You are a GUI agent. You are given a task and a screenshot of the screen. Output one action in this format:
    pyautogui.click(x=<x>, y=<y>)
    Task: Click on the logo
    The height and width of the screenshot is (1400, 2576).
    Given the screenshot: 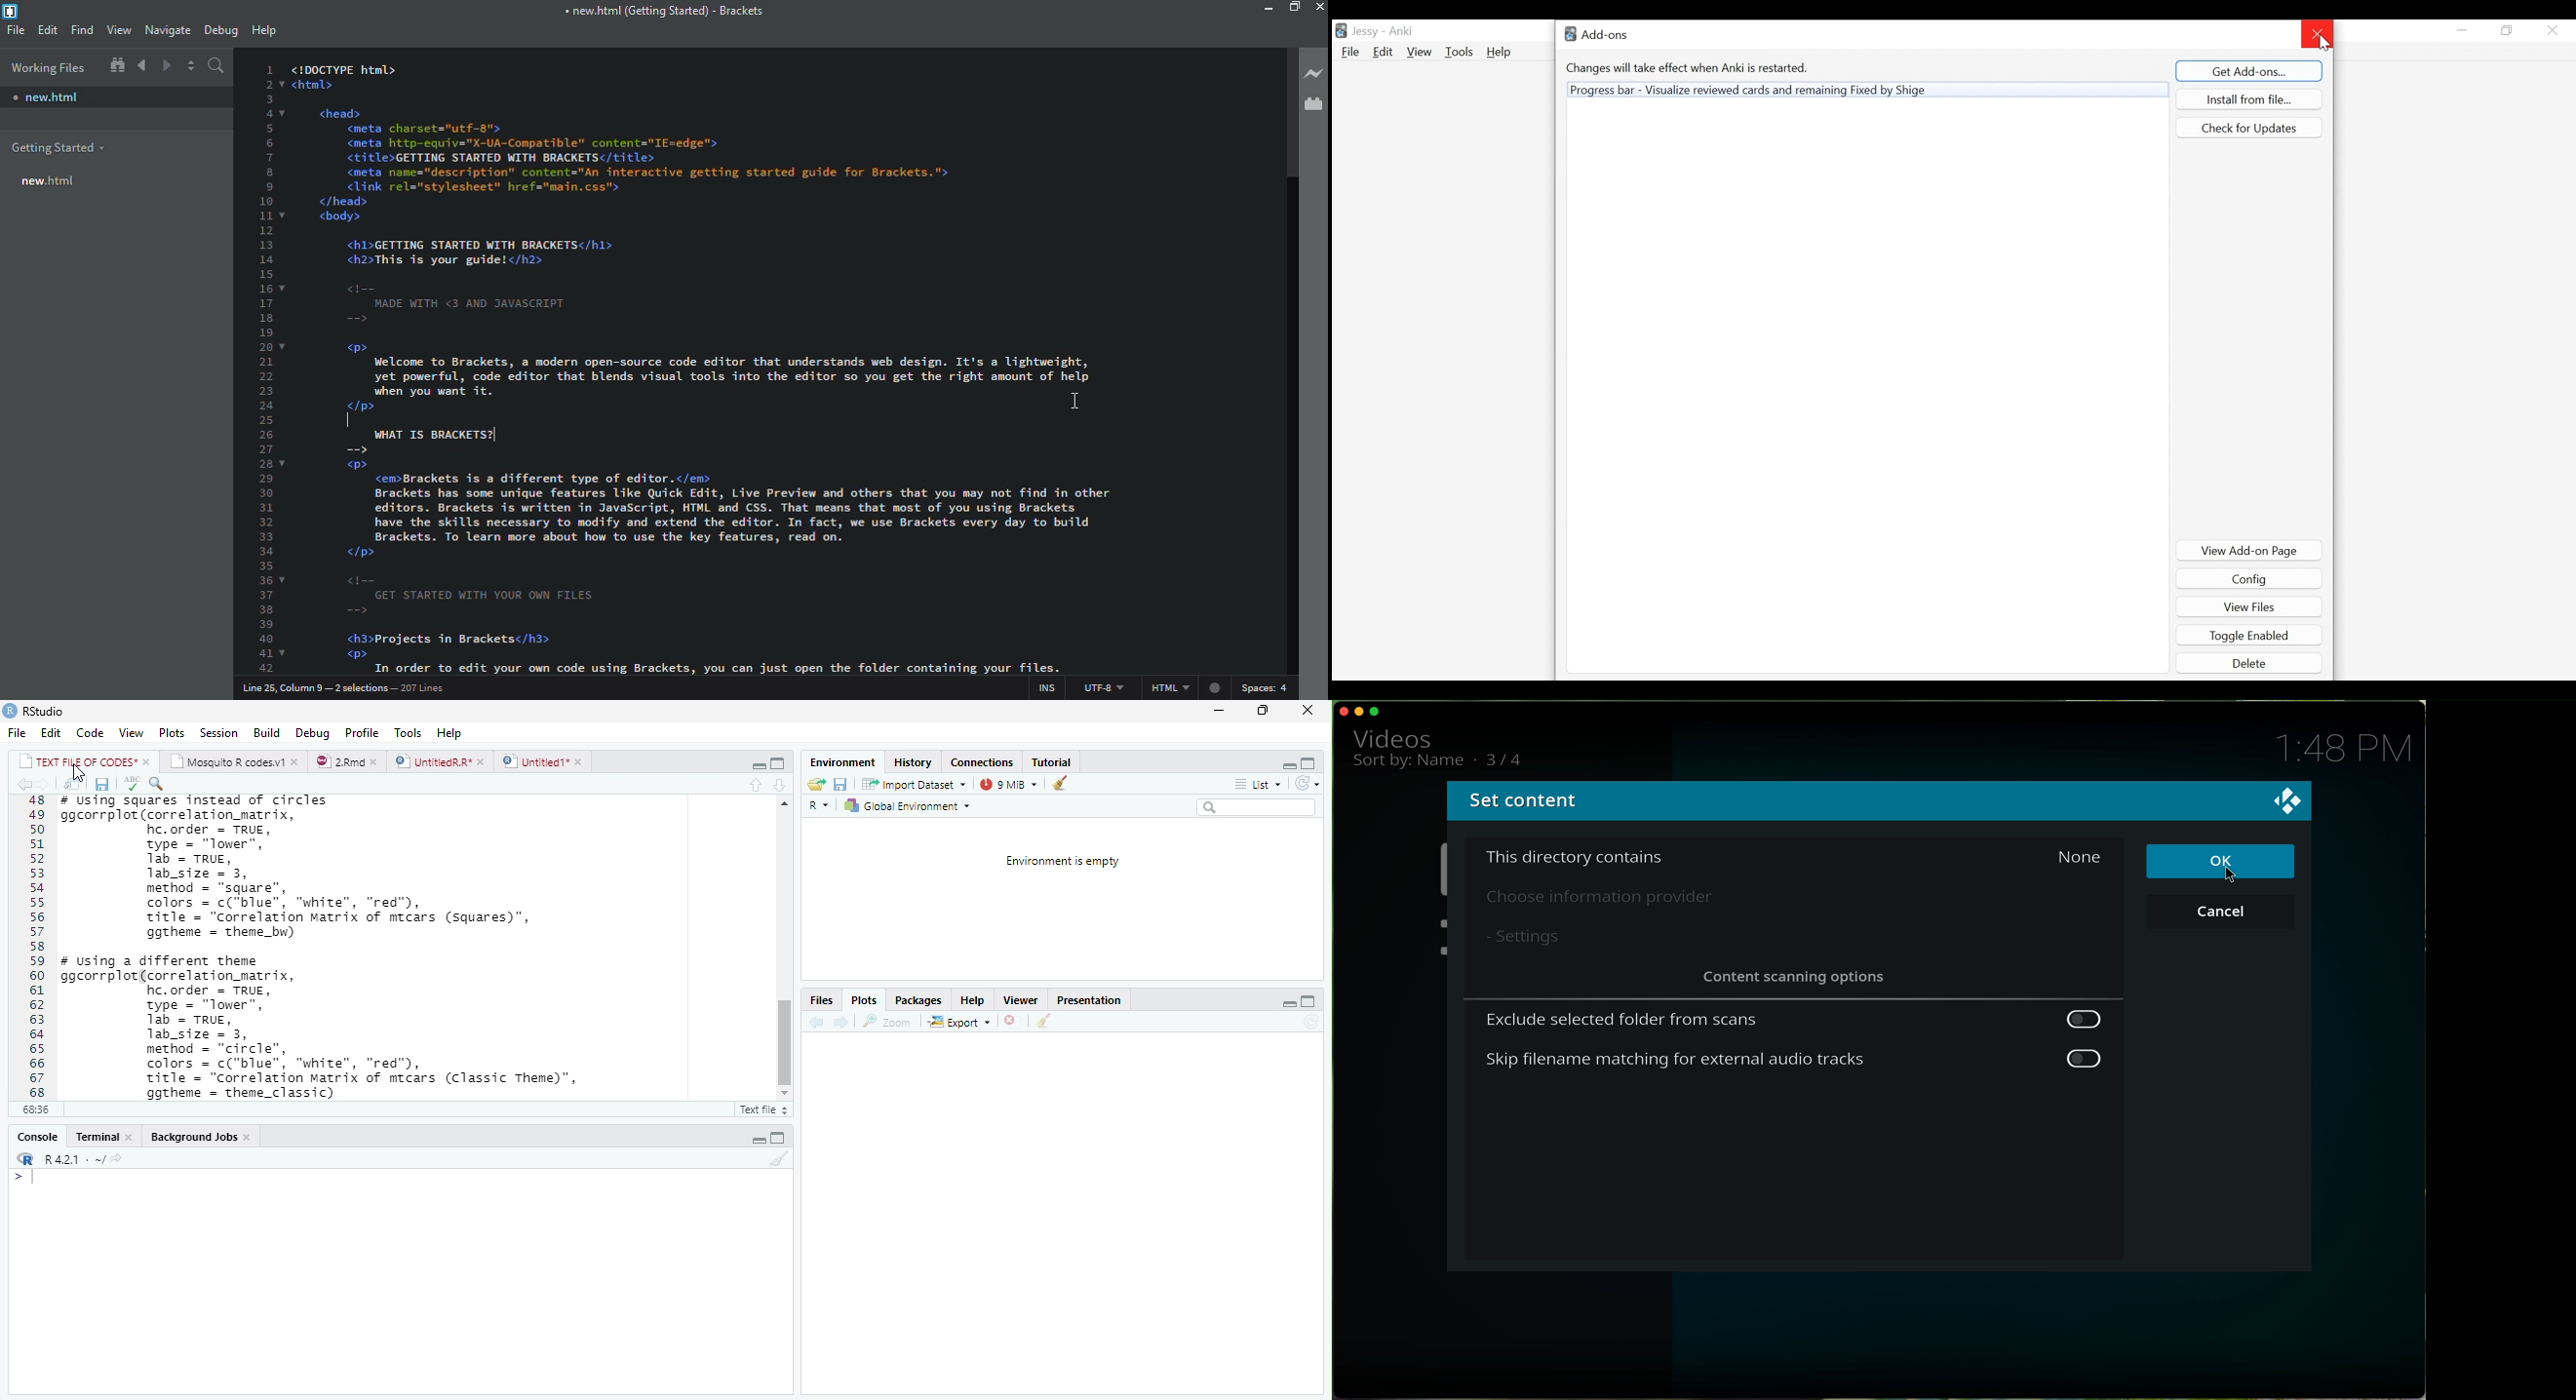 What is the action you would take?
    pyautogui.click(x=2289, y=802)
    